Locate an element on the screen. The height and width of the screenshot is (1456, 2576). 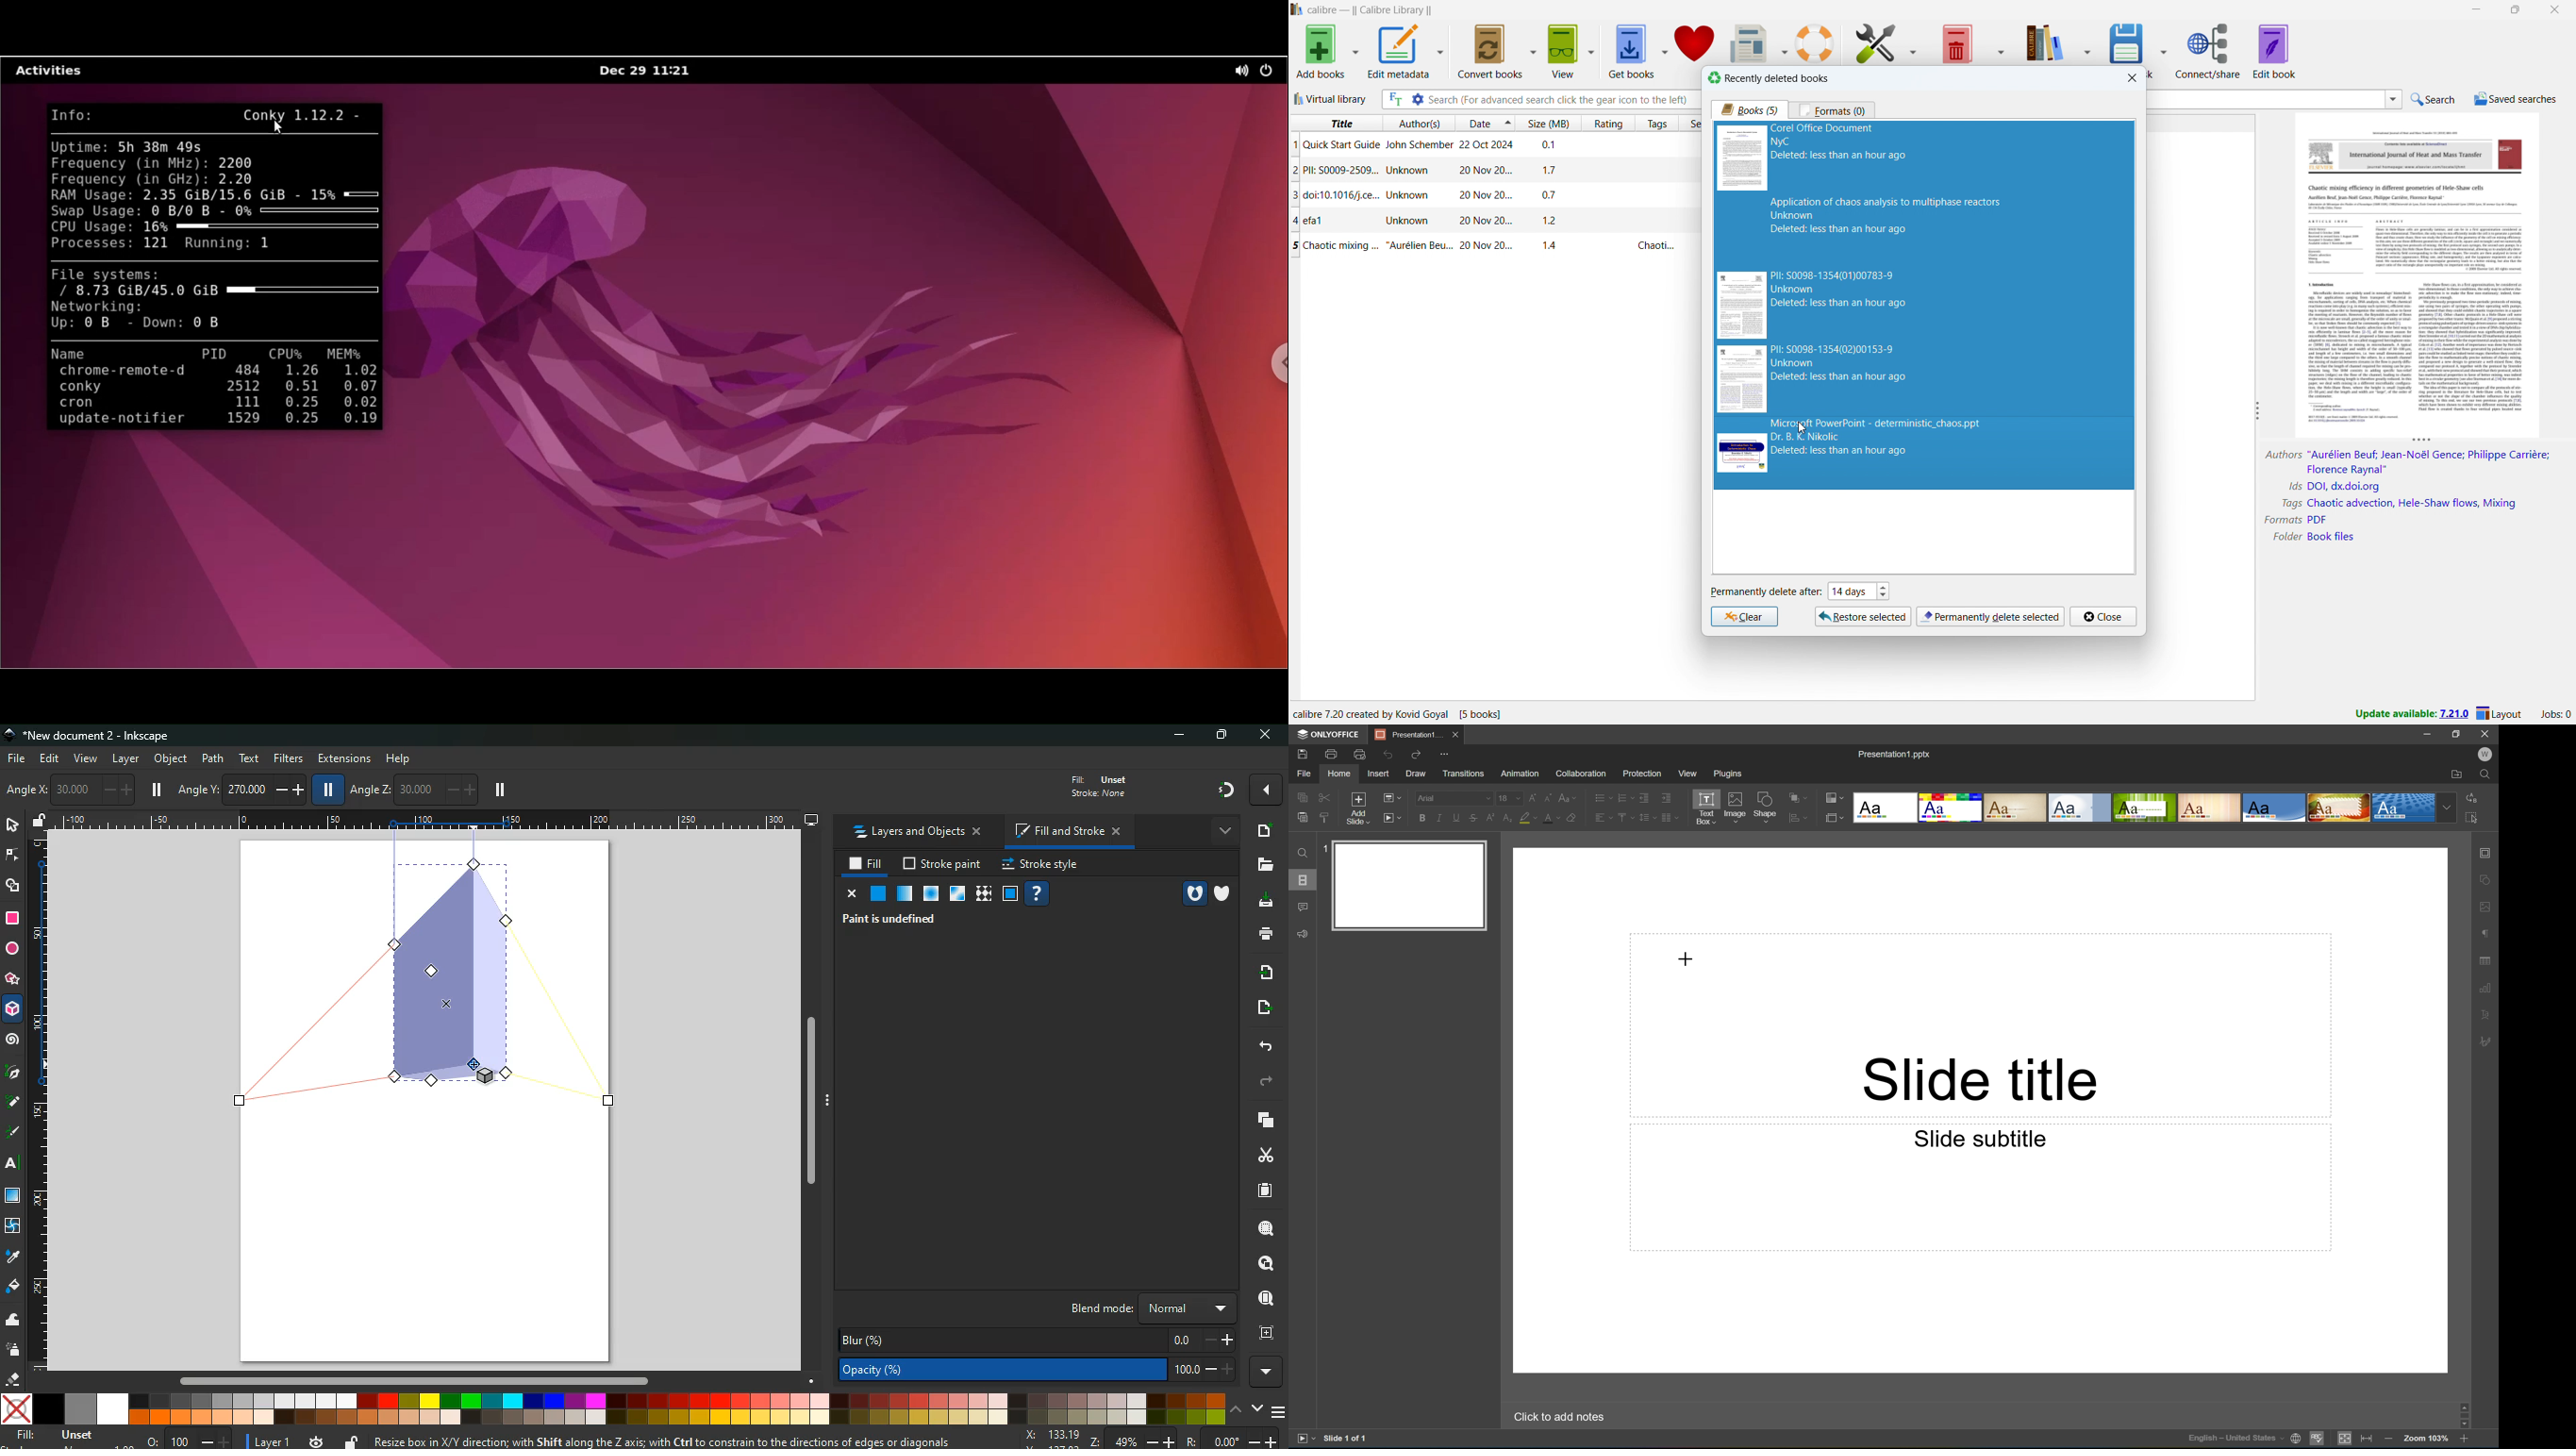
fill is located at coordinates (13, 1287).